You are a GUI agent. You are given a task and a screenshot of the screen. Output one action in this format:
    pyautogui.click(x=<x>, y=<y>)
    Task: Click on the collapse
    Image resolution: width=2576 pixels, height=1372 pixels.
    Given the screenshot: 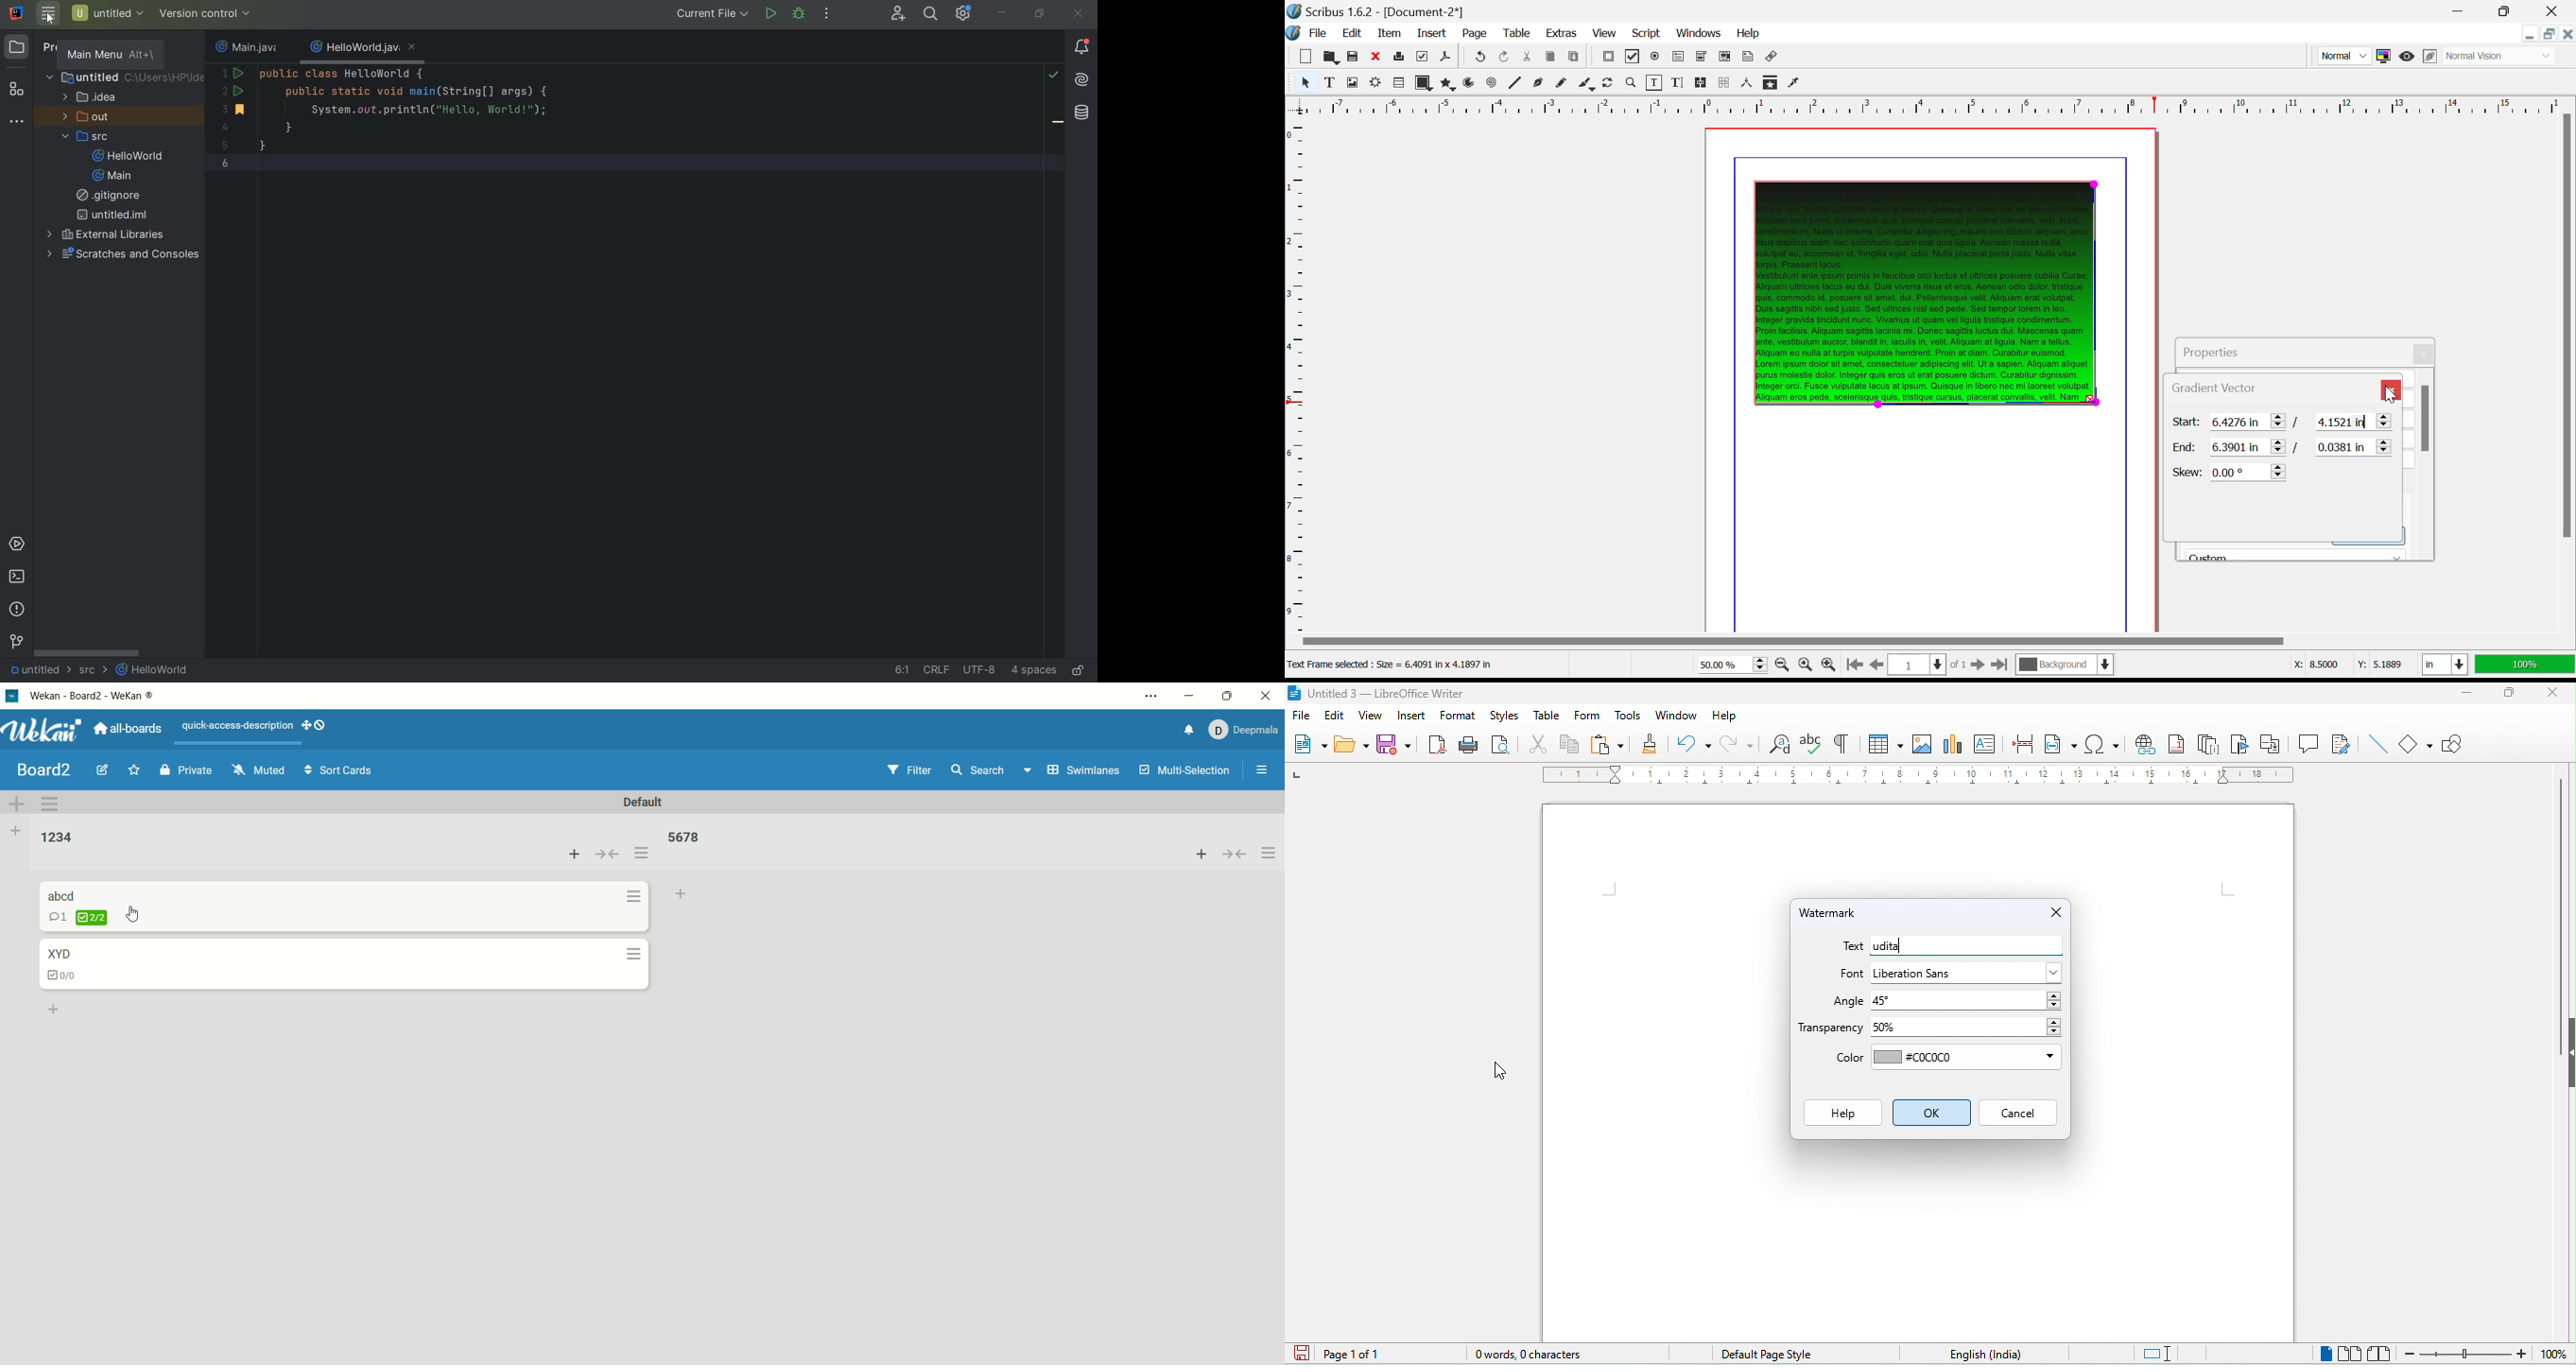 What is the action you would take?
    pyautogui.click(x=1235, y=855)
    